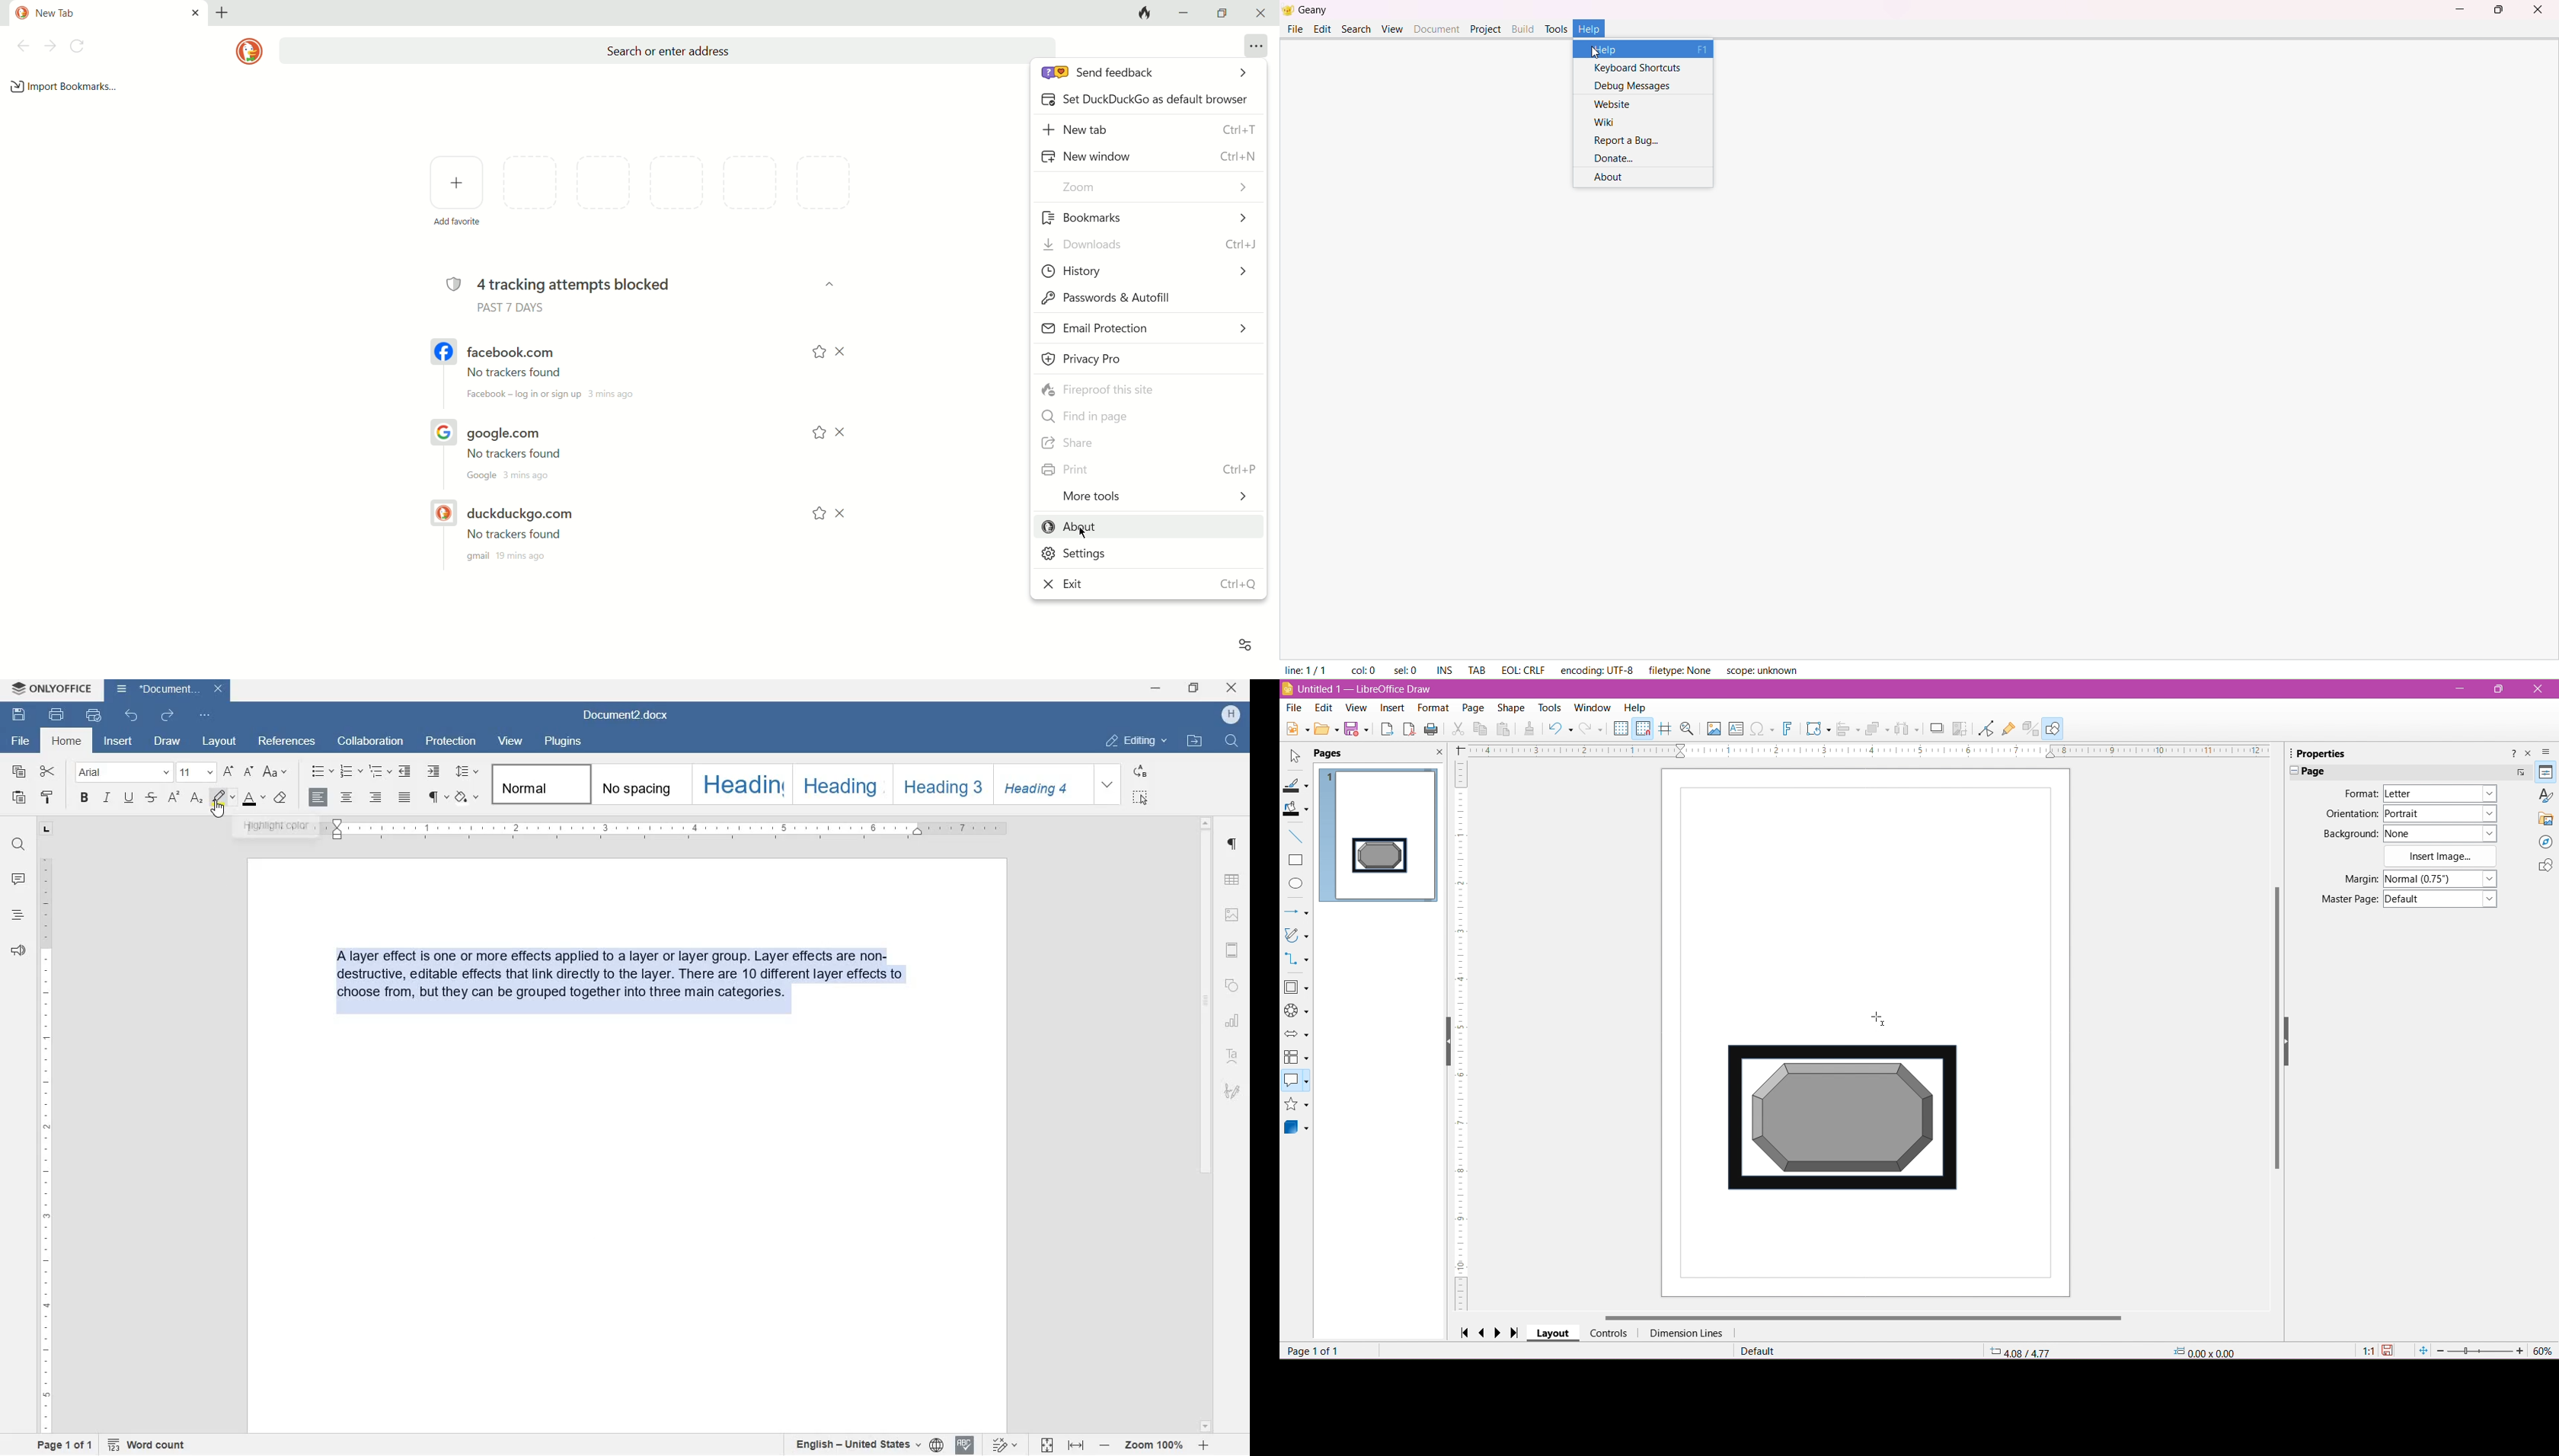 The width and height of the screenshot is (2576, 1456). What do you see at coordinates (2537, 689) in the screenshot?
I see `Close` at bounding box center [2537, 689].